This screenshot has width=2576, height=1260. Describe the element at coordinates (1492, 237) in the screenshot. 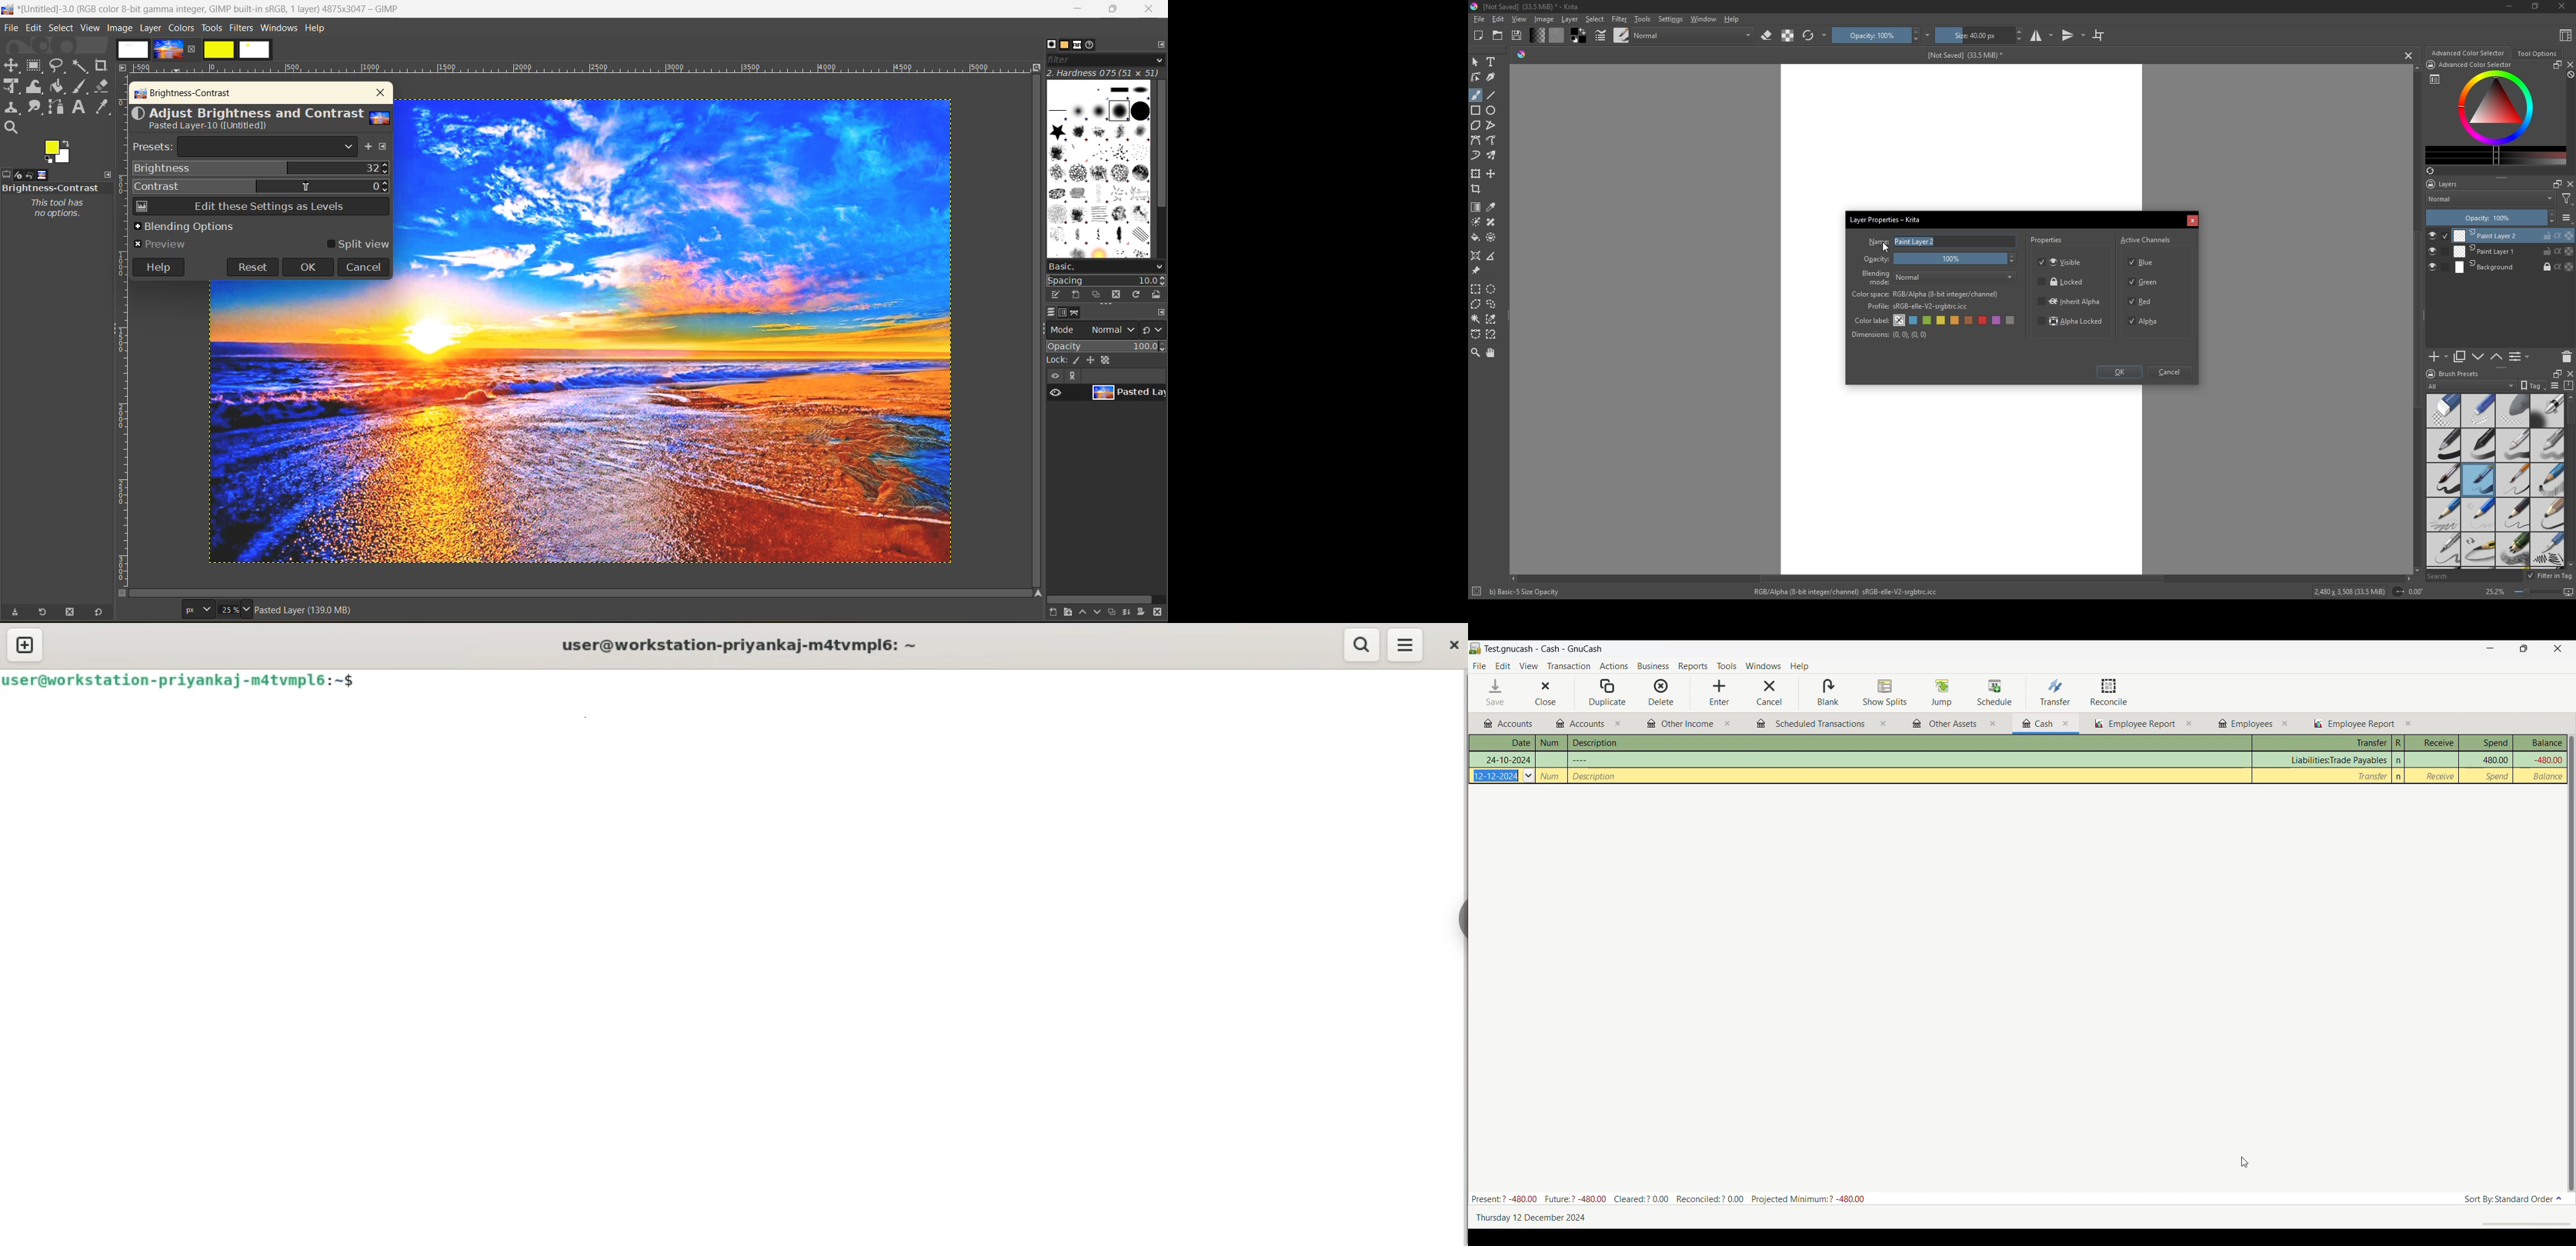

I see `enclose and fill` at that location.